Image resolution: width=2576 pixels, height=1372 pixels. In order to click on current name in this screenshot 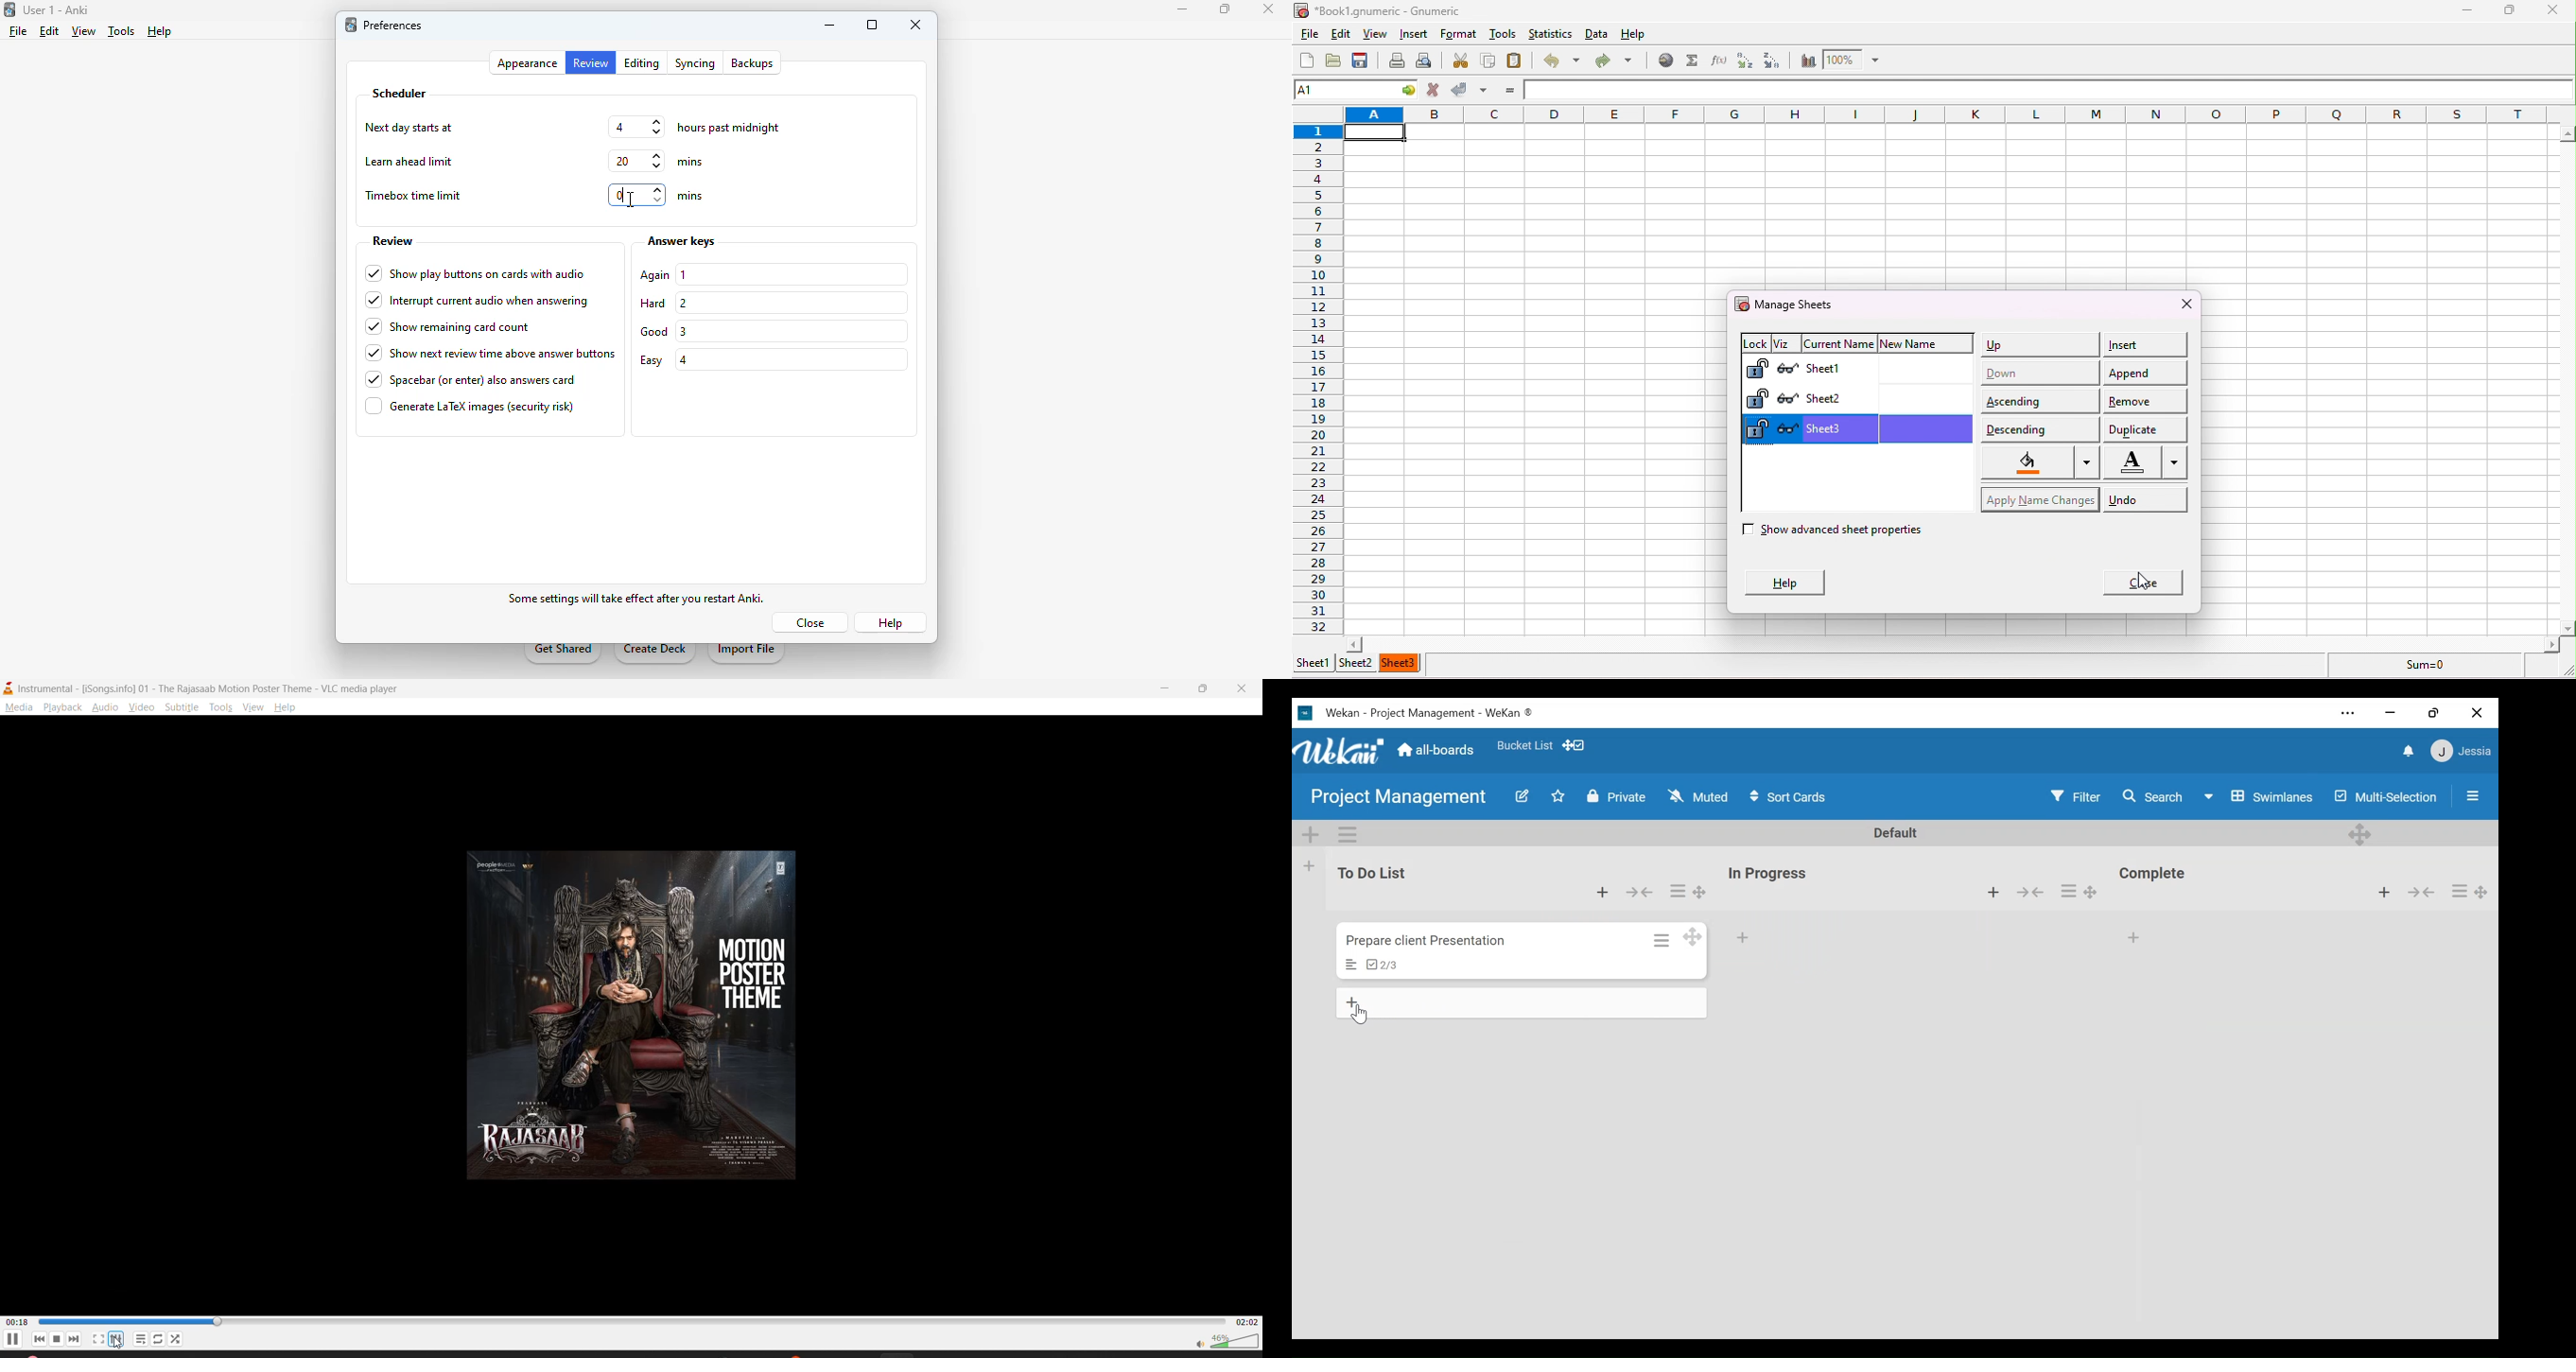, I will do `click(1837, 342)`.